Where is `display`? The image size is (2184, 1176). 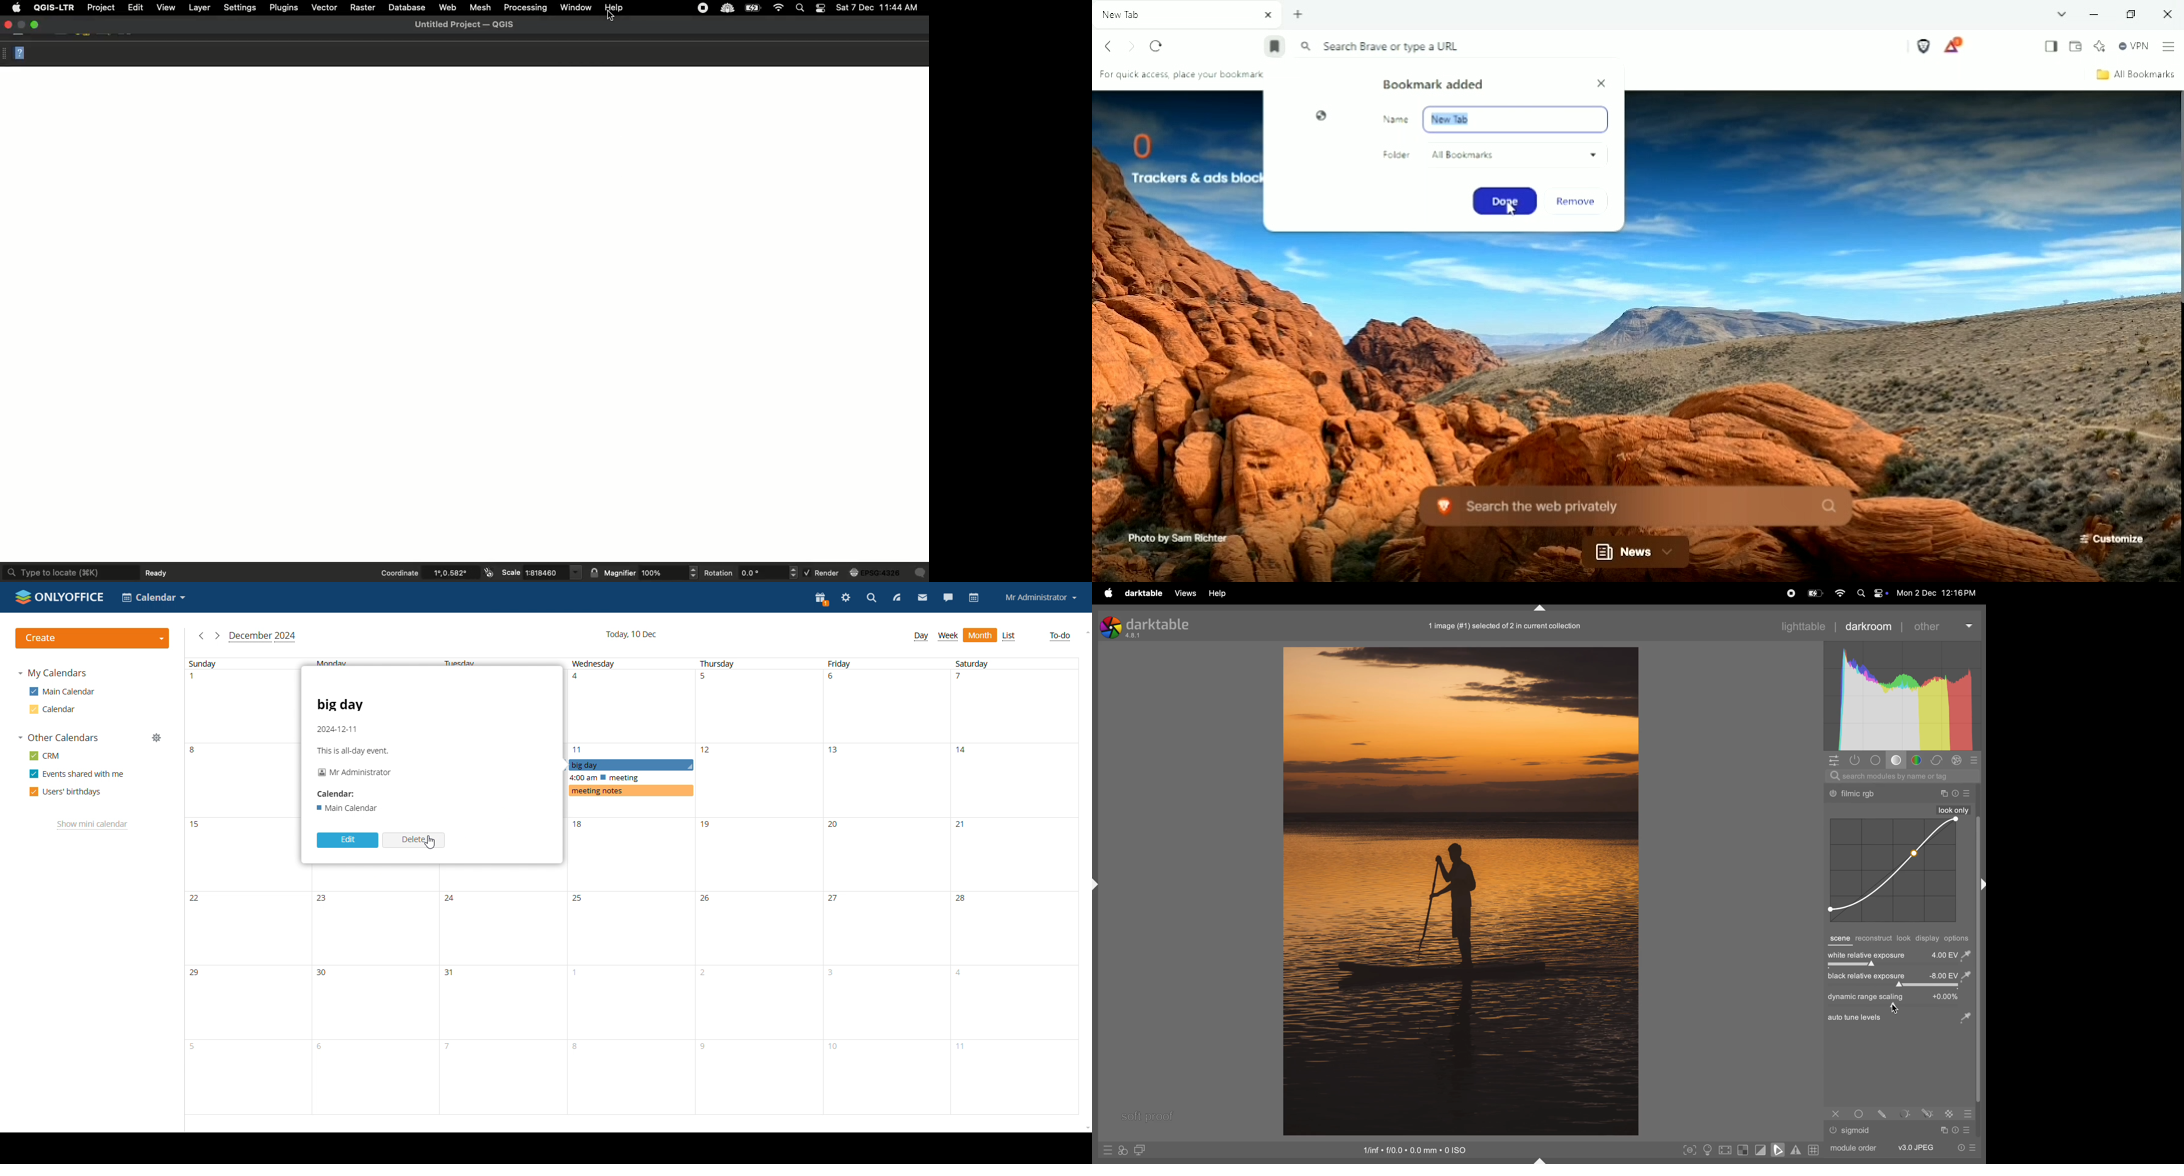
display is located at coordinates (1929, 939).